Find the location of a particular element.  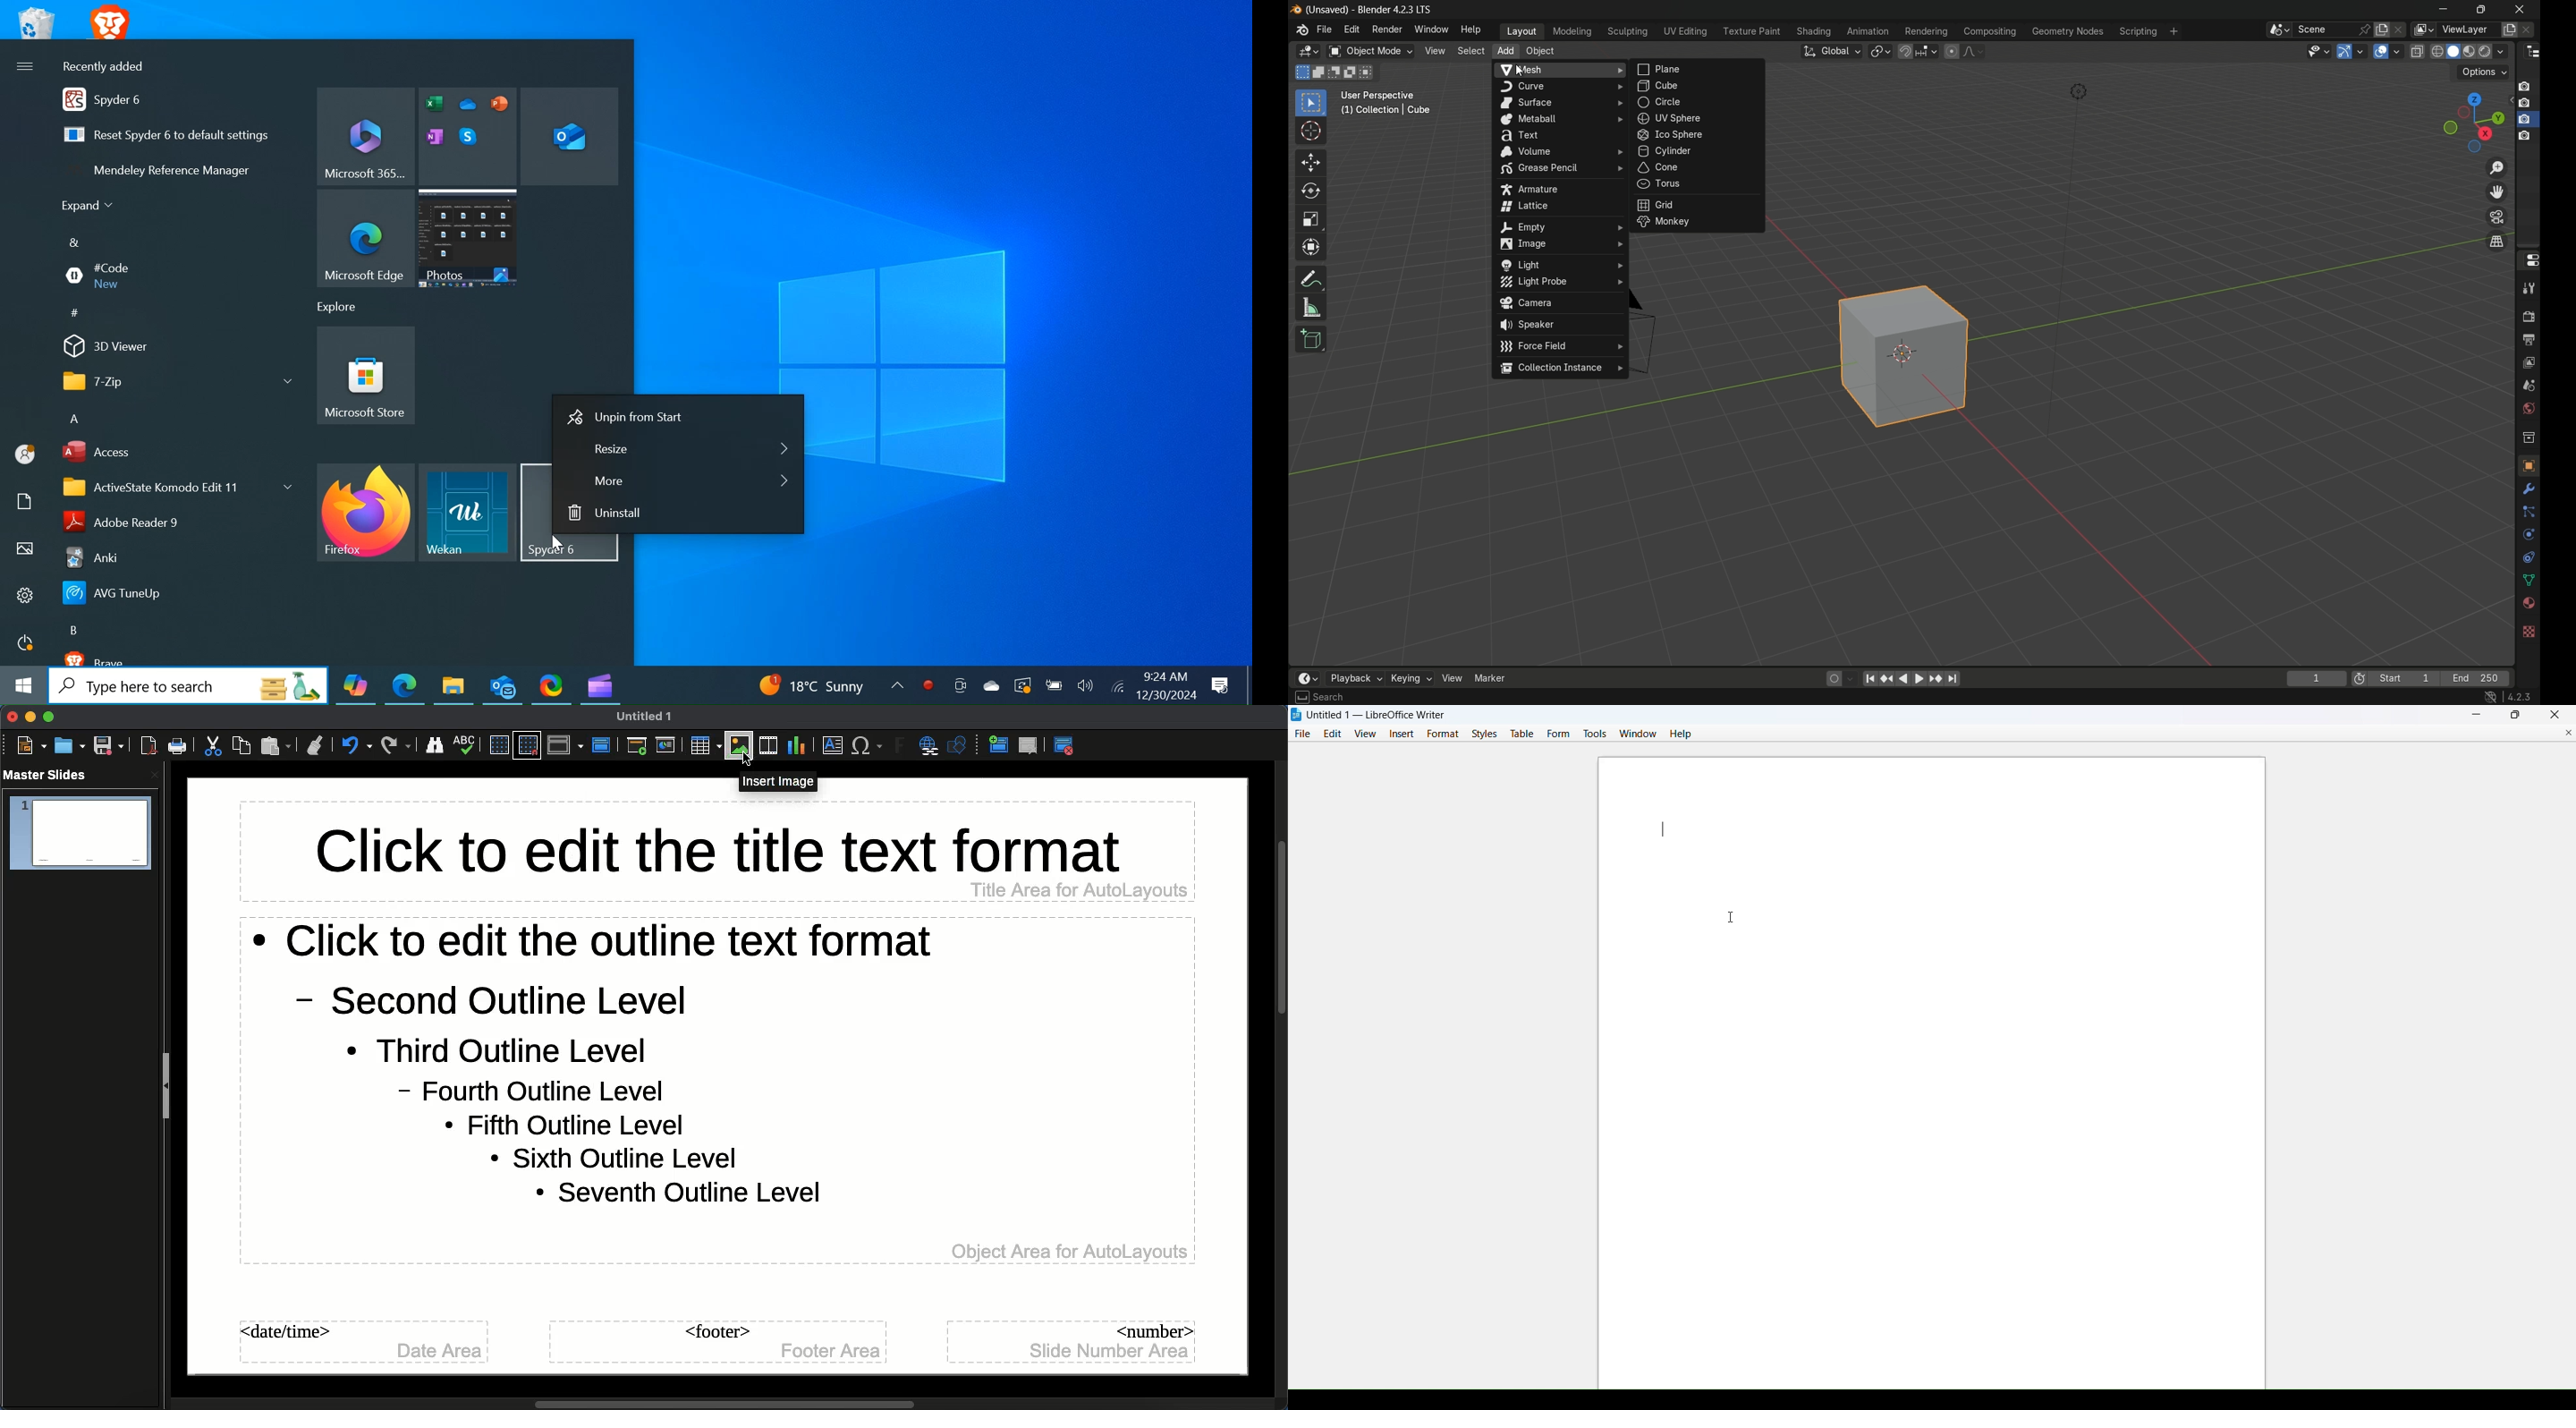

Speaker is located at coordinates (1085, 685).